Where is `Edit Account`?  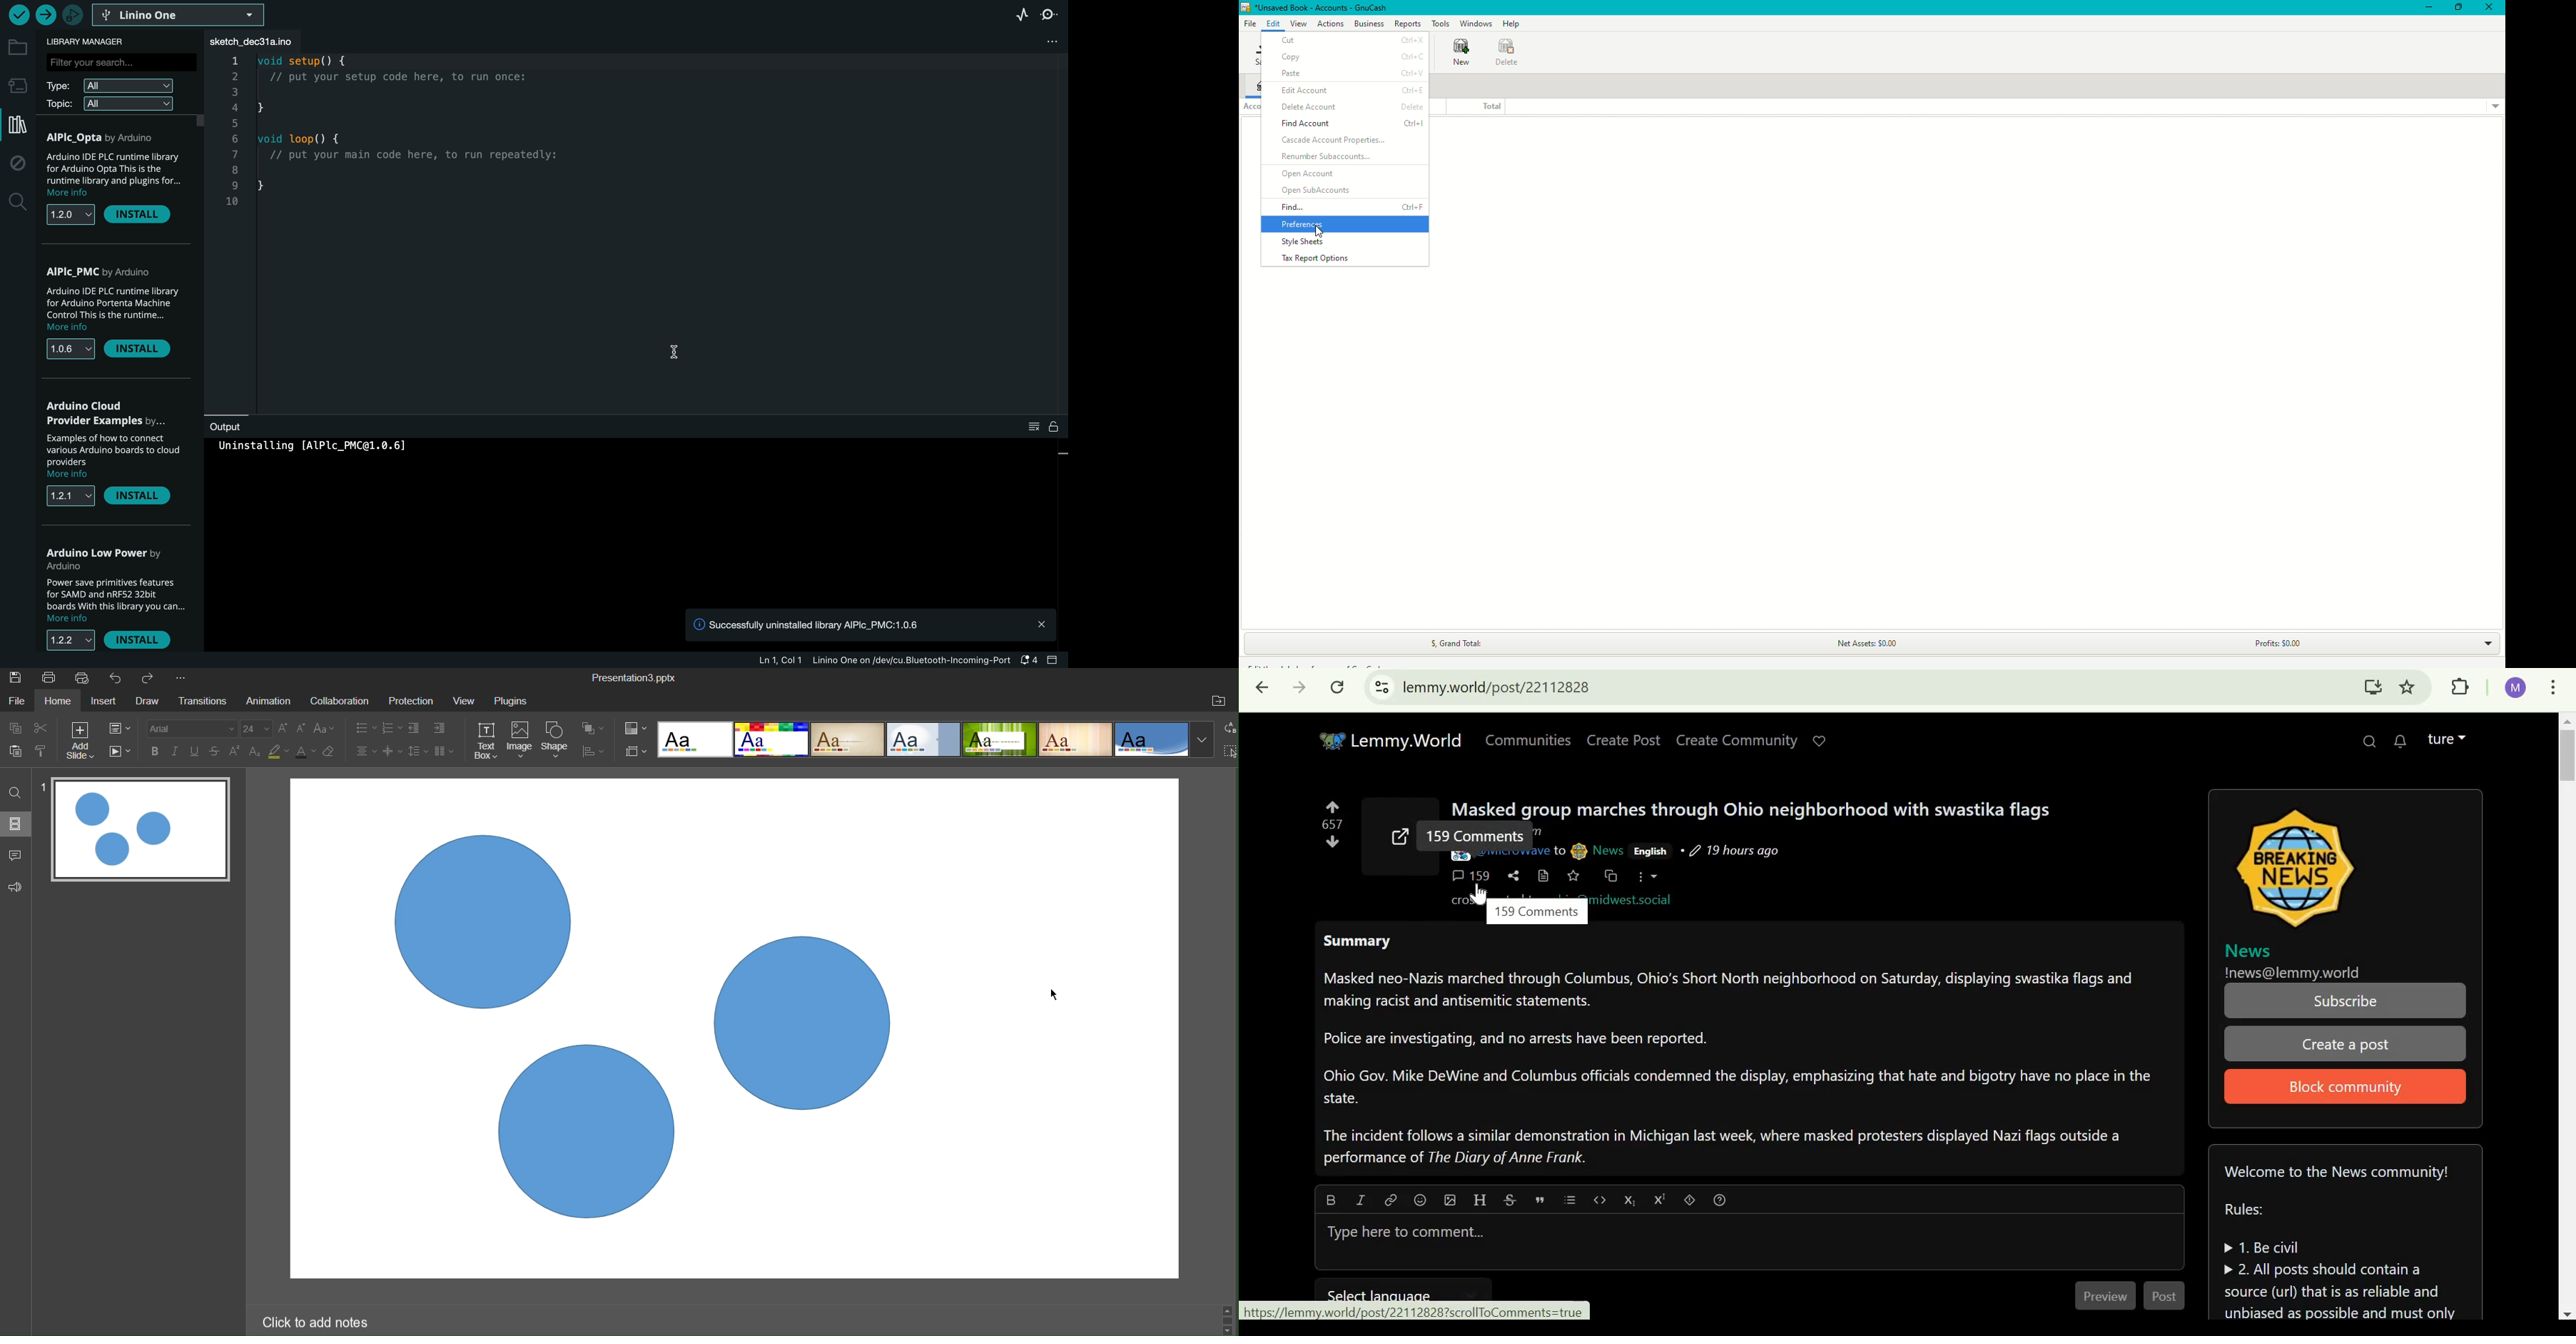 Edit Account is located at coordinates (1351, 90).